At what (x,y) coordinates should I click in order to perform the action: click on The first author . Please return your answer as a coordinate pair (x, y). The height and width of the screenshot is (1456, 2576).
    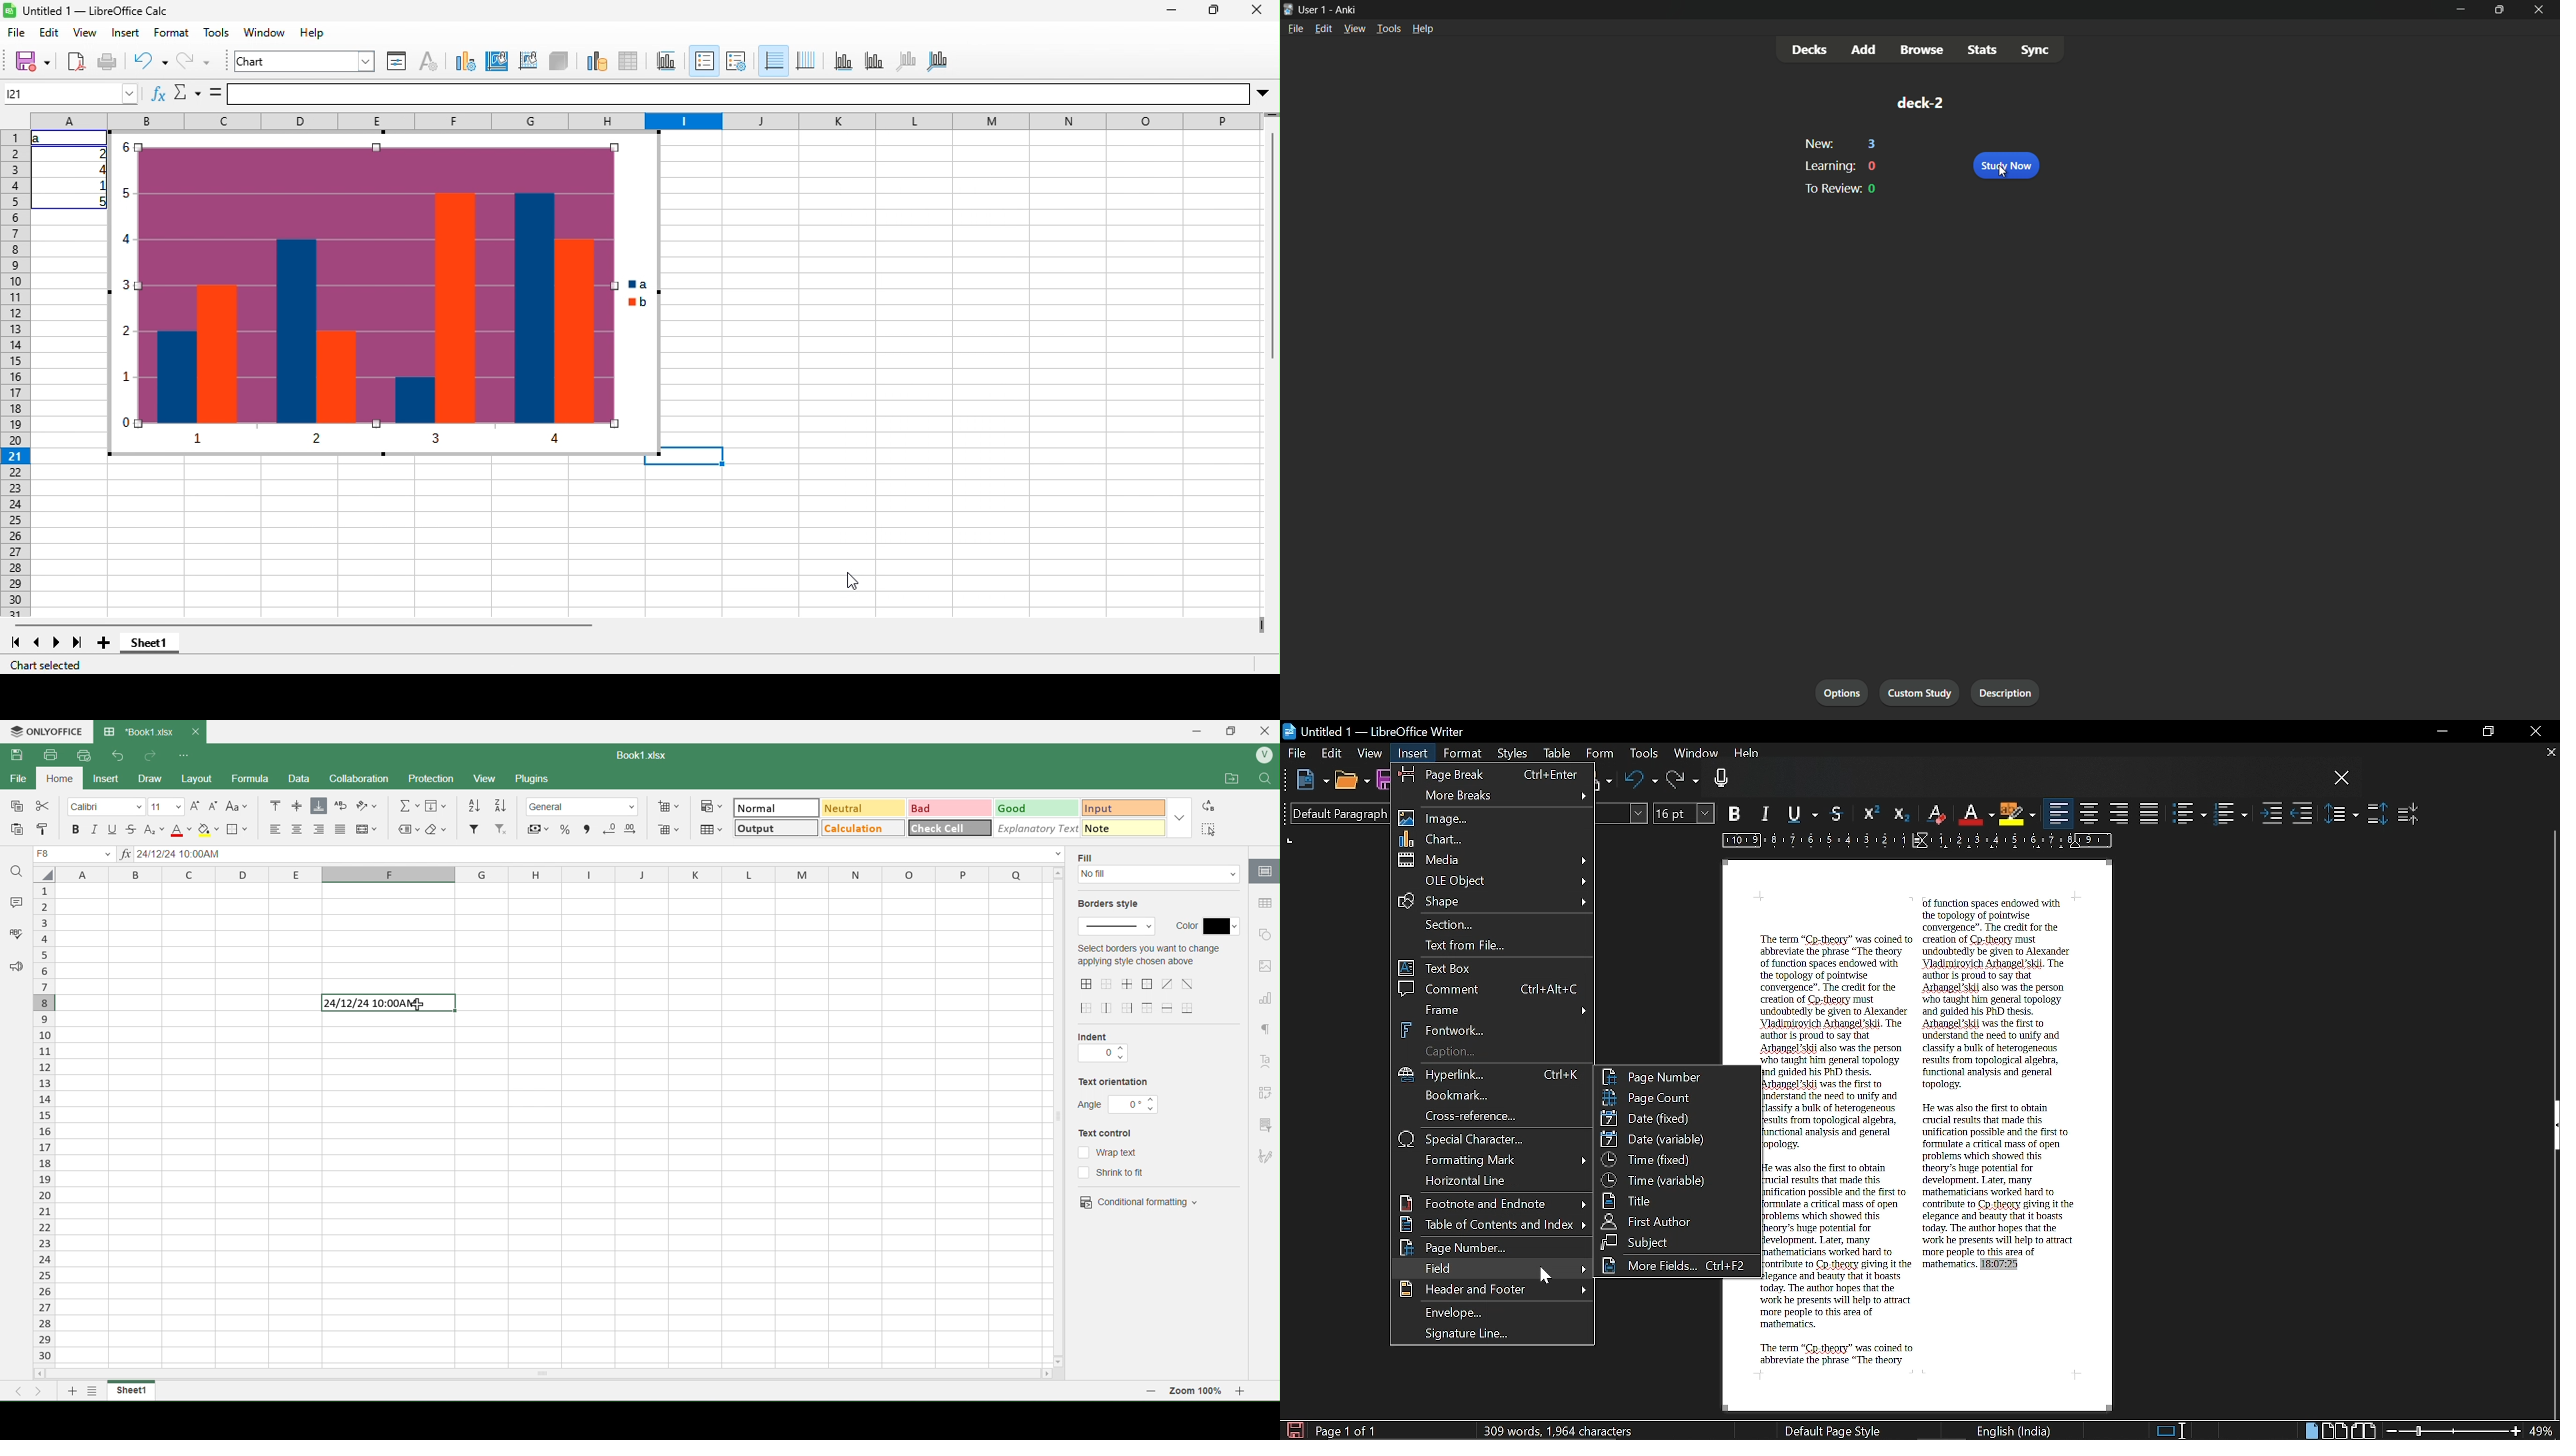
    Looking at the image, I should click on (1677, 1221).